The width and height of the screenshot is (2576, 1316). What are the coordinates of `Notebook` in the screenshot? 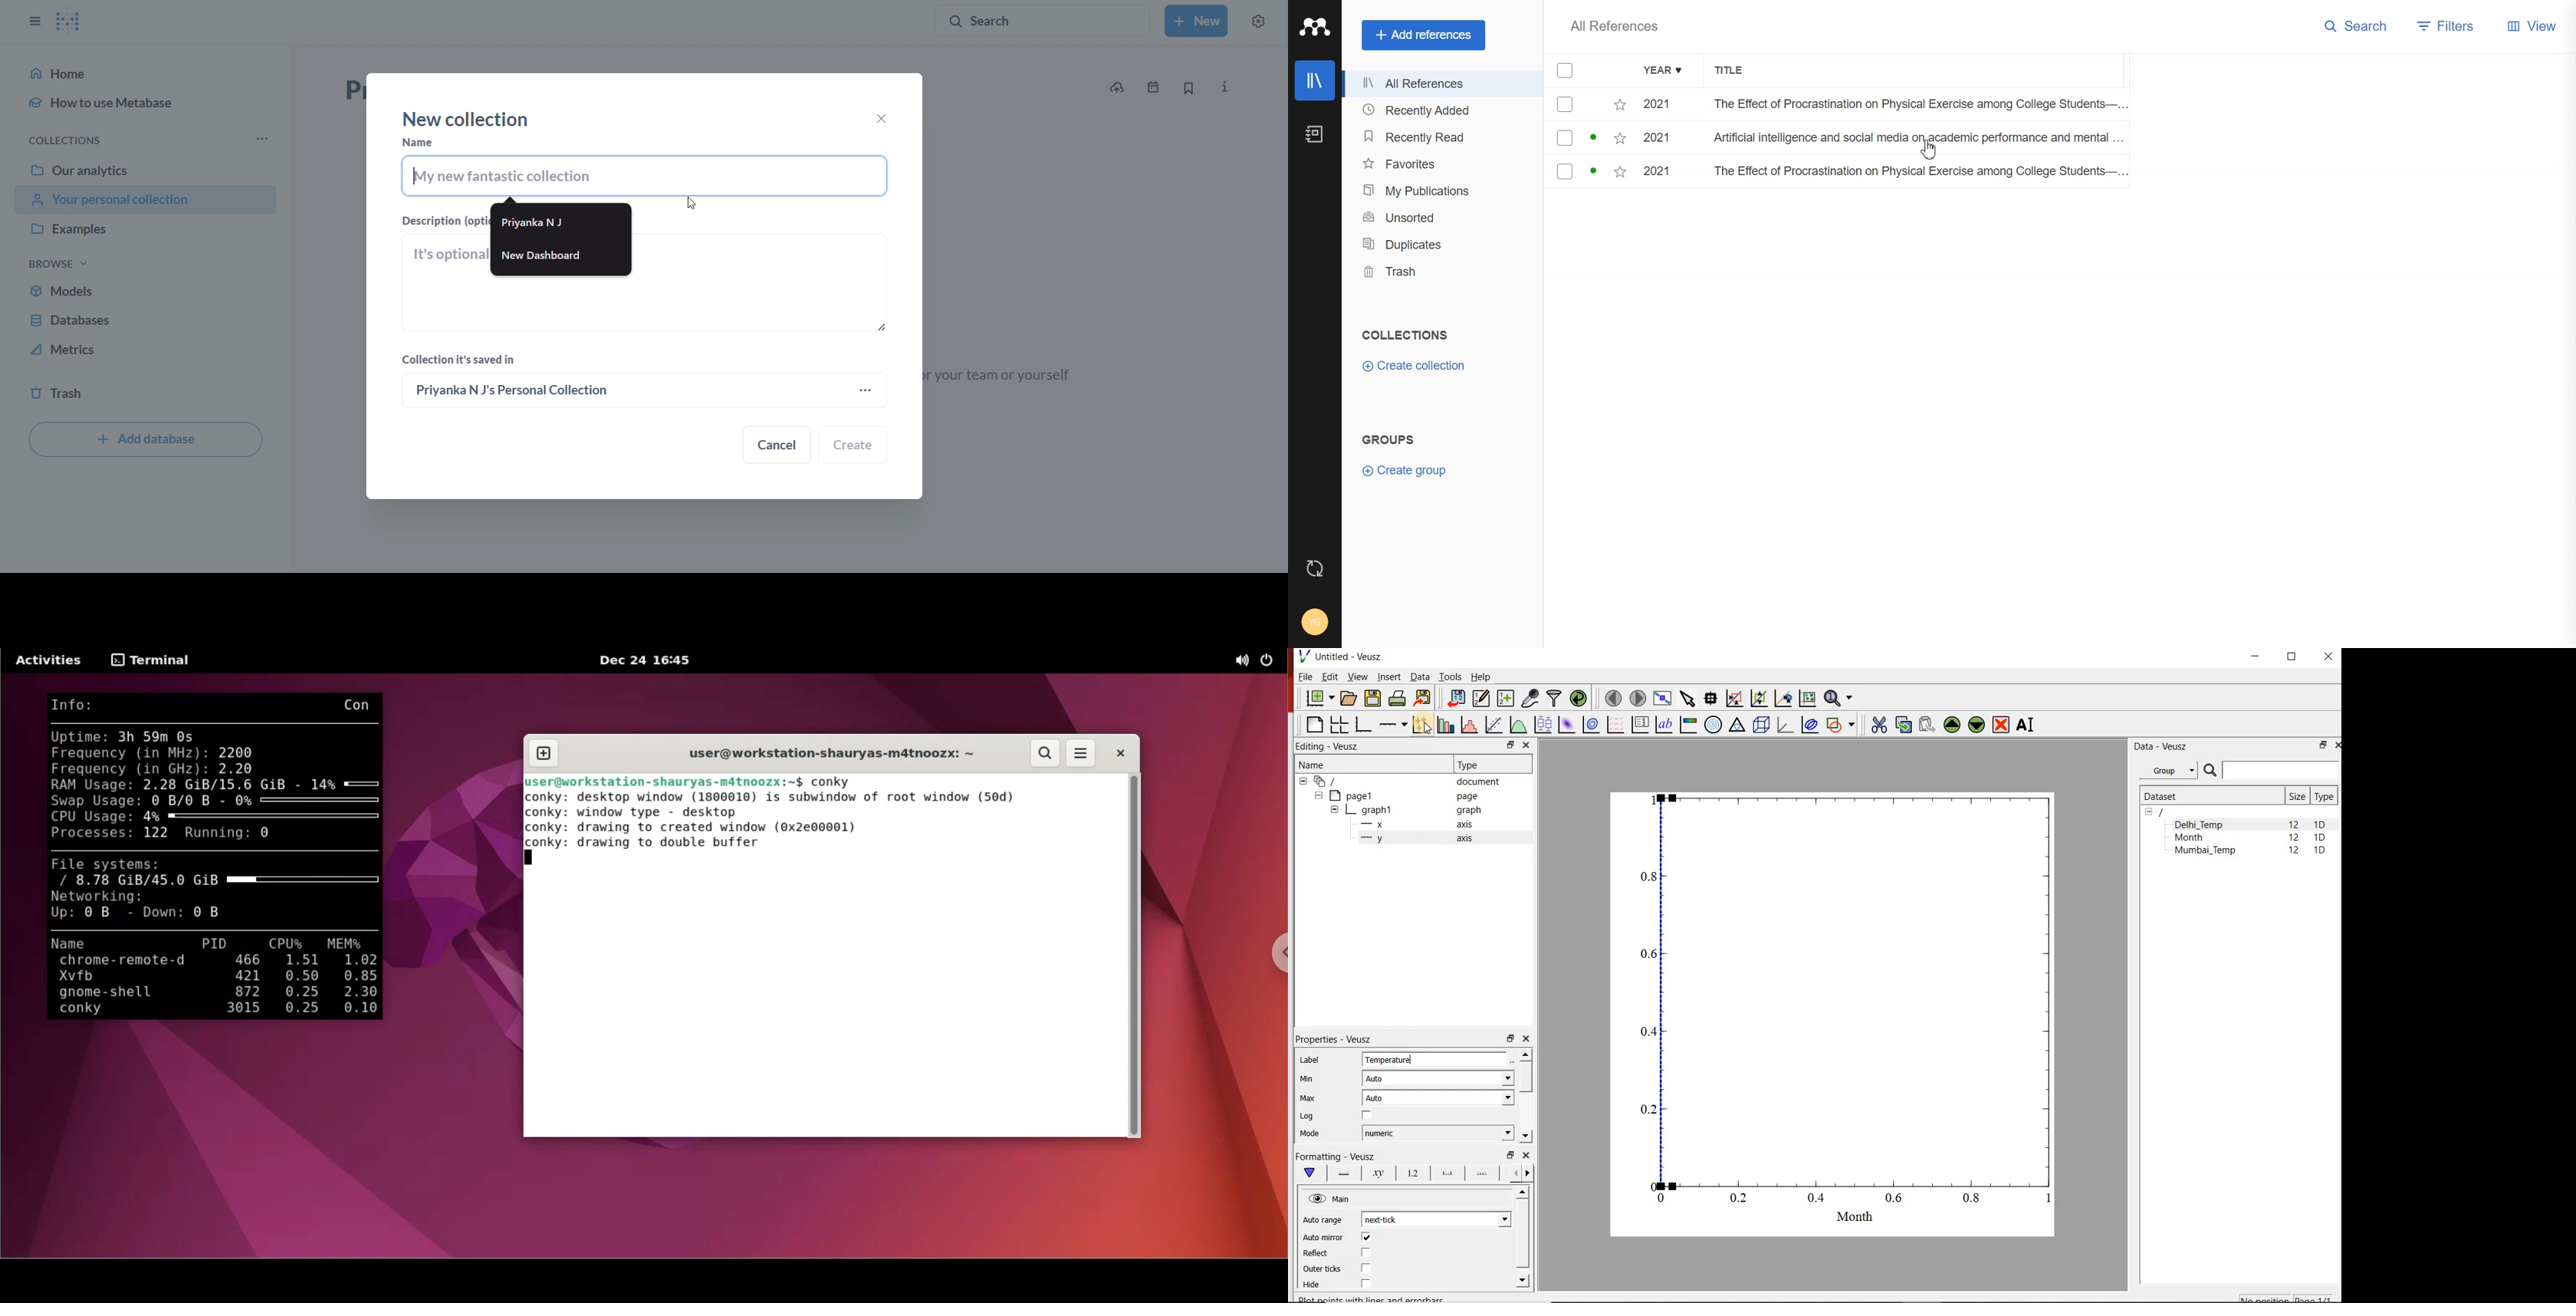 It's located at (1314, 135).